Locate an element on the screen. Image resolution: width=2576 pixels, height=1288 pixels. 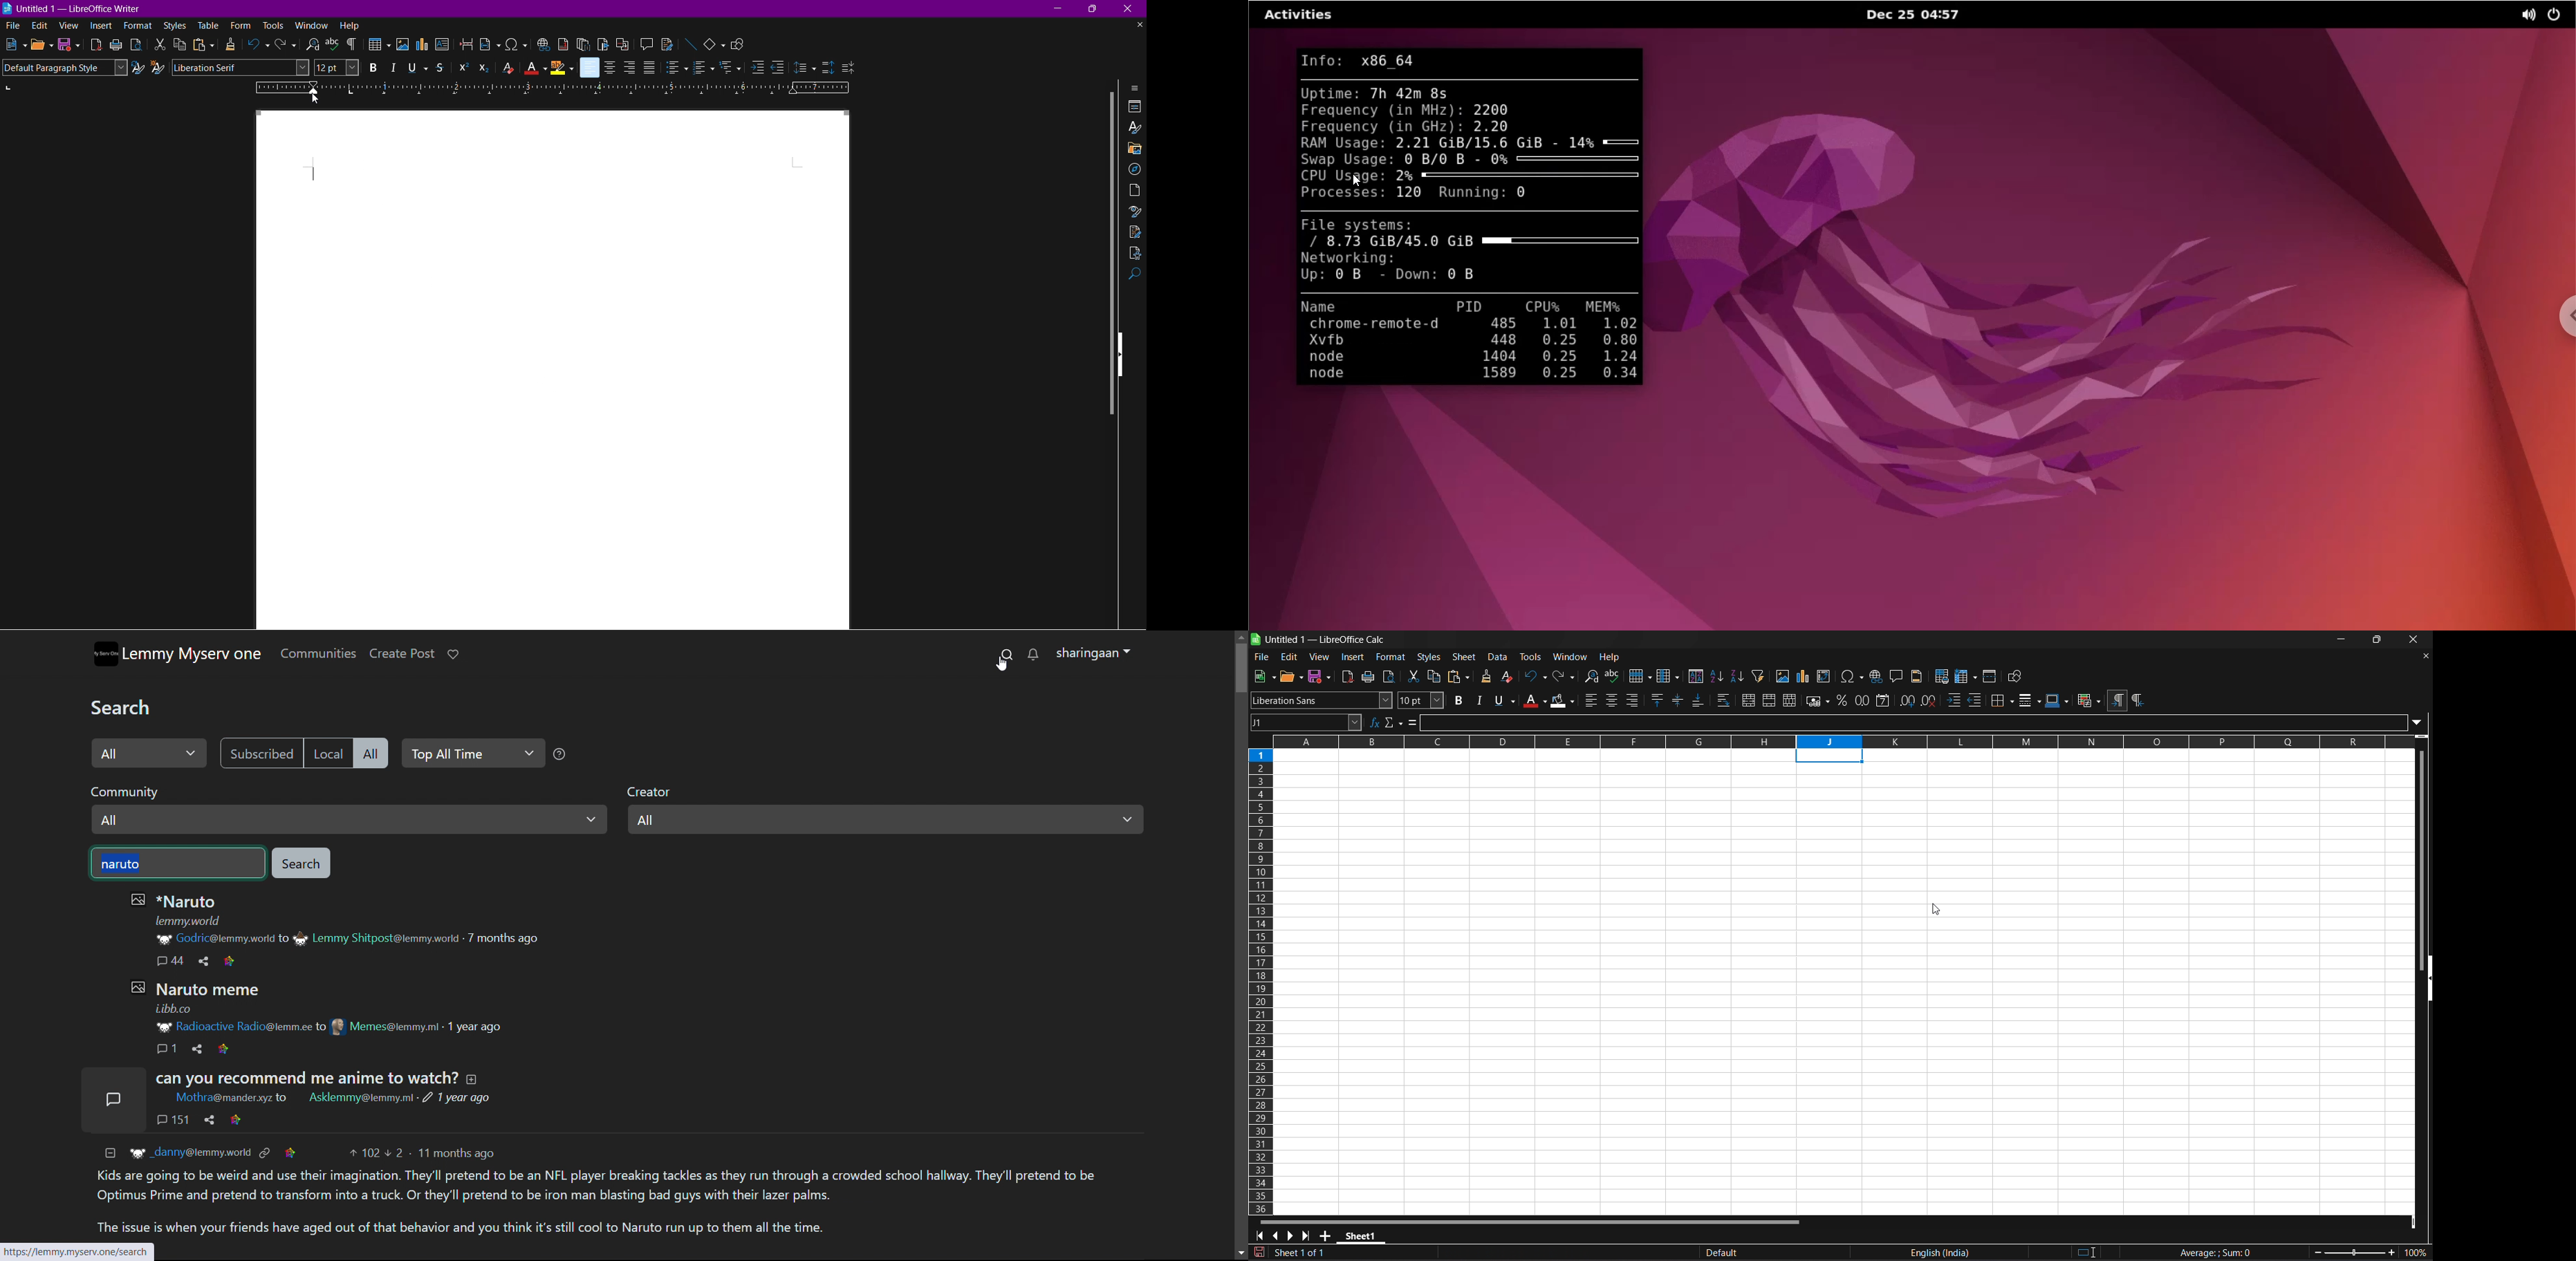
Insert Comment is located at coordinates (644, 43).